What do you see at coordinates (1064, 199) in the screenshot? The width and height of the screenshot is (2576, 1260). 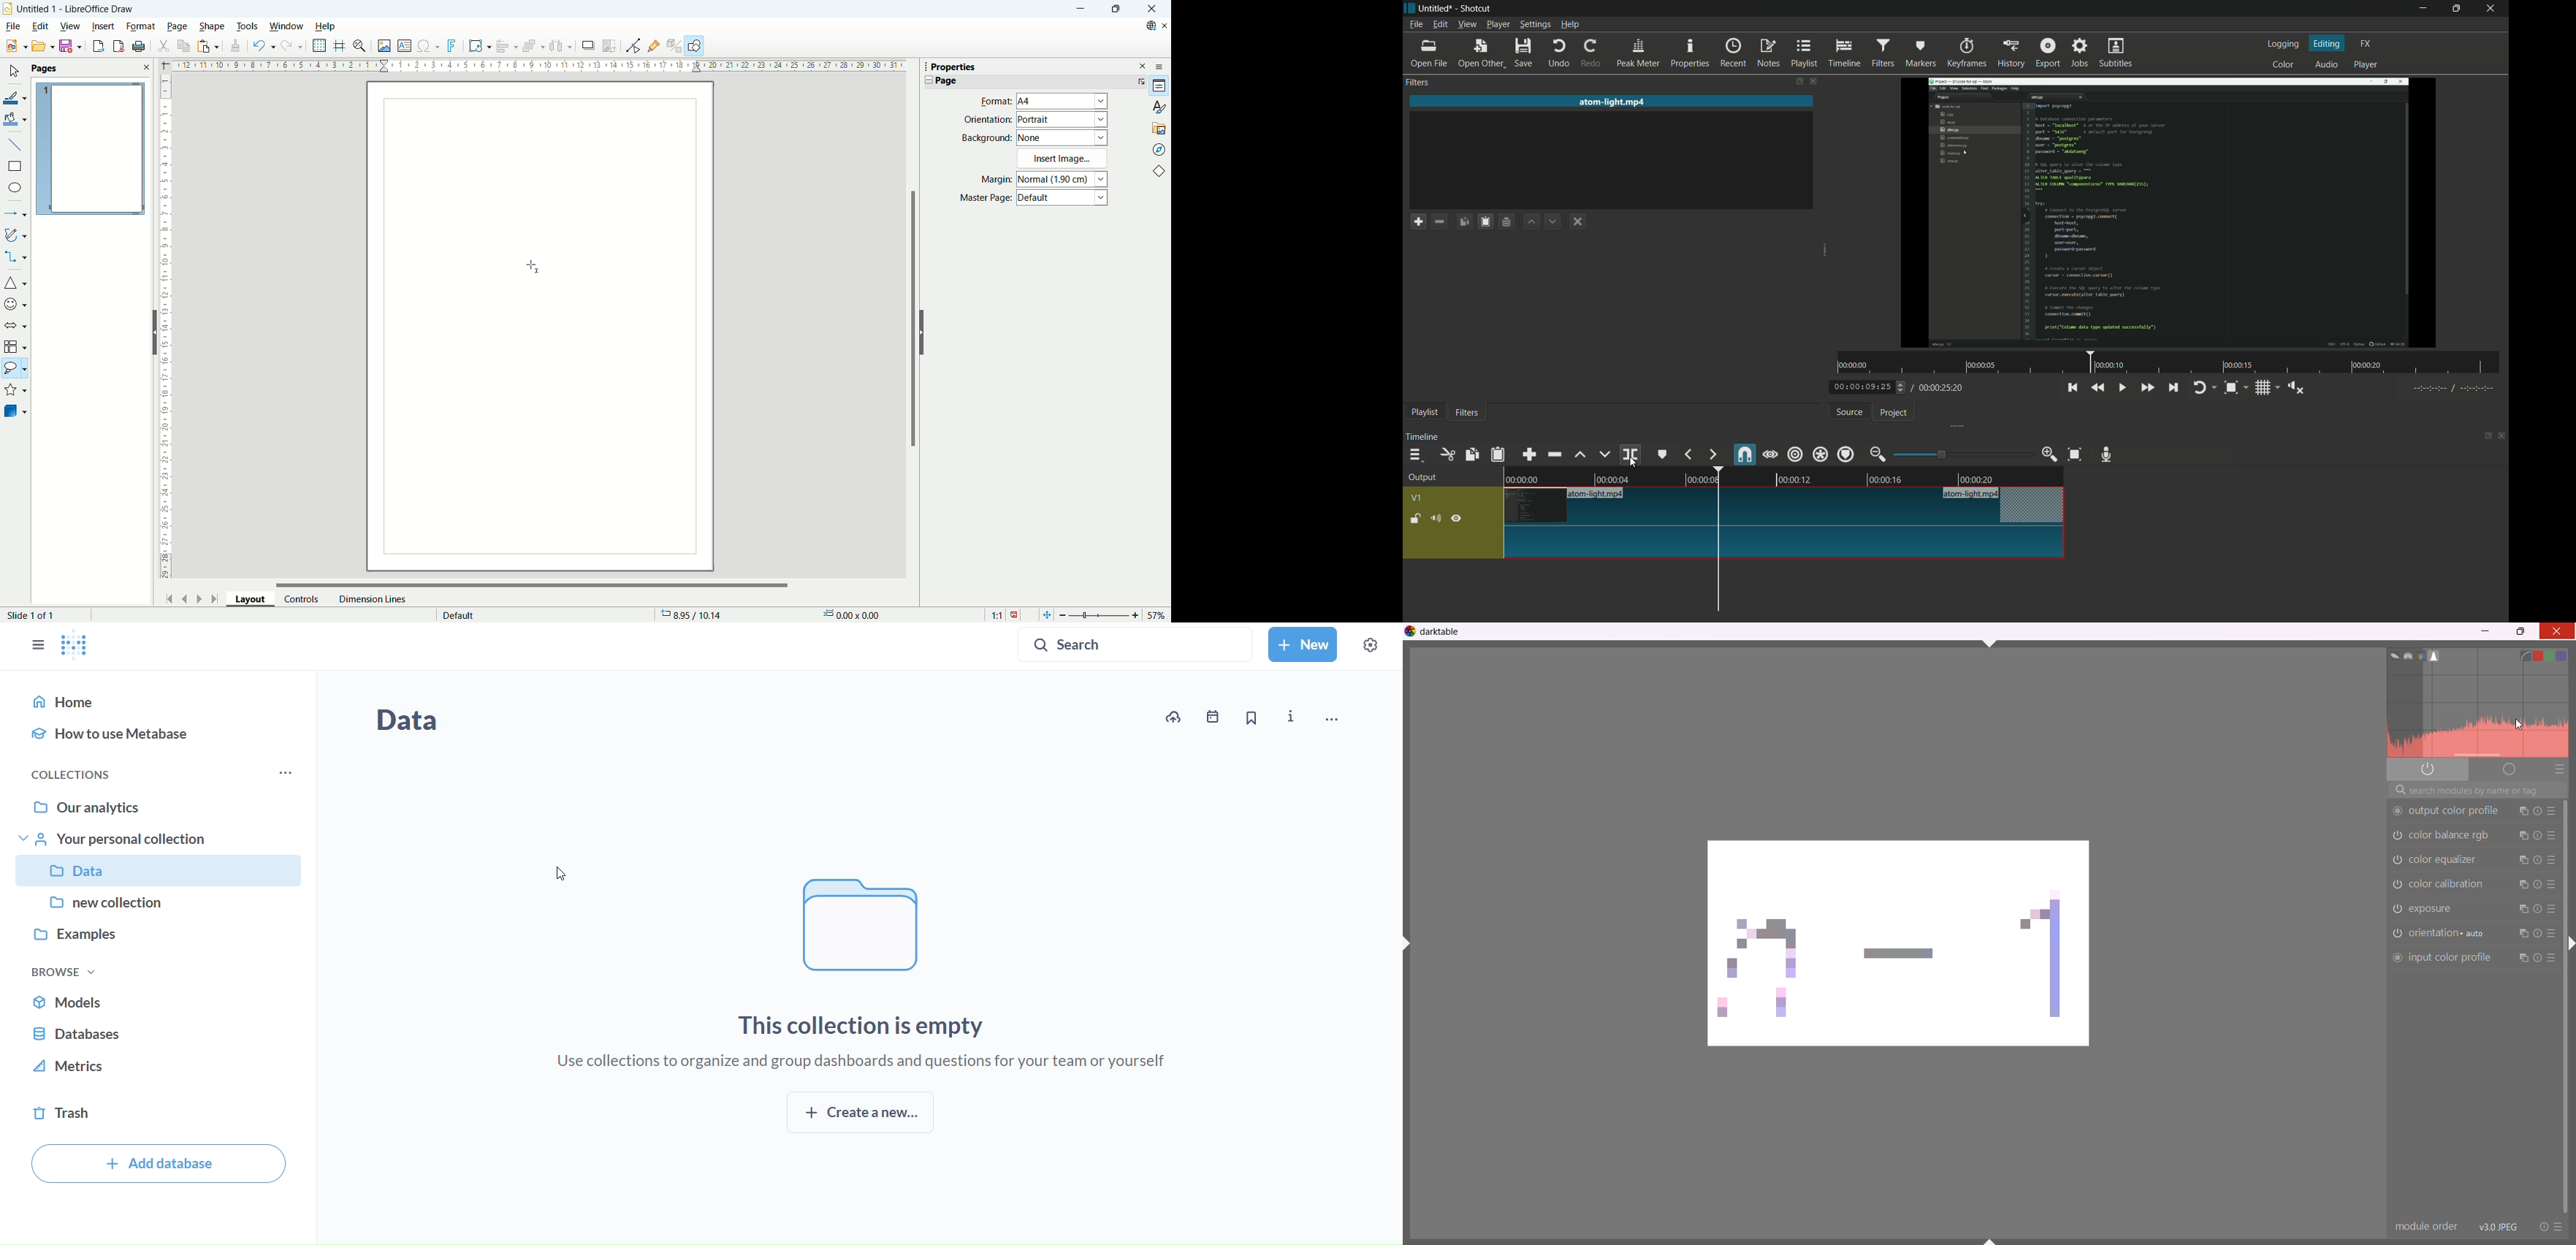 I see `Default` at bounding box center [1064, 199].